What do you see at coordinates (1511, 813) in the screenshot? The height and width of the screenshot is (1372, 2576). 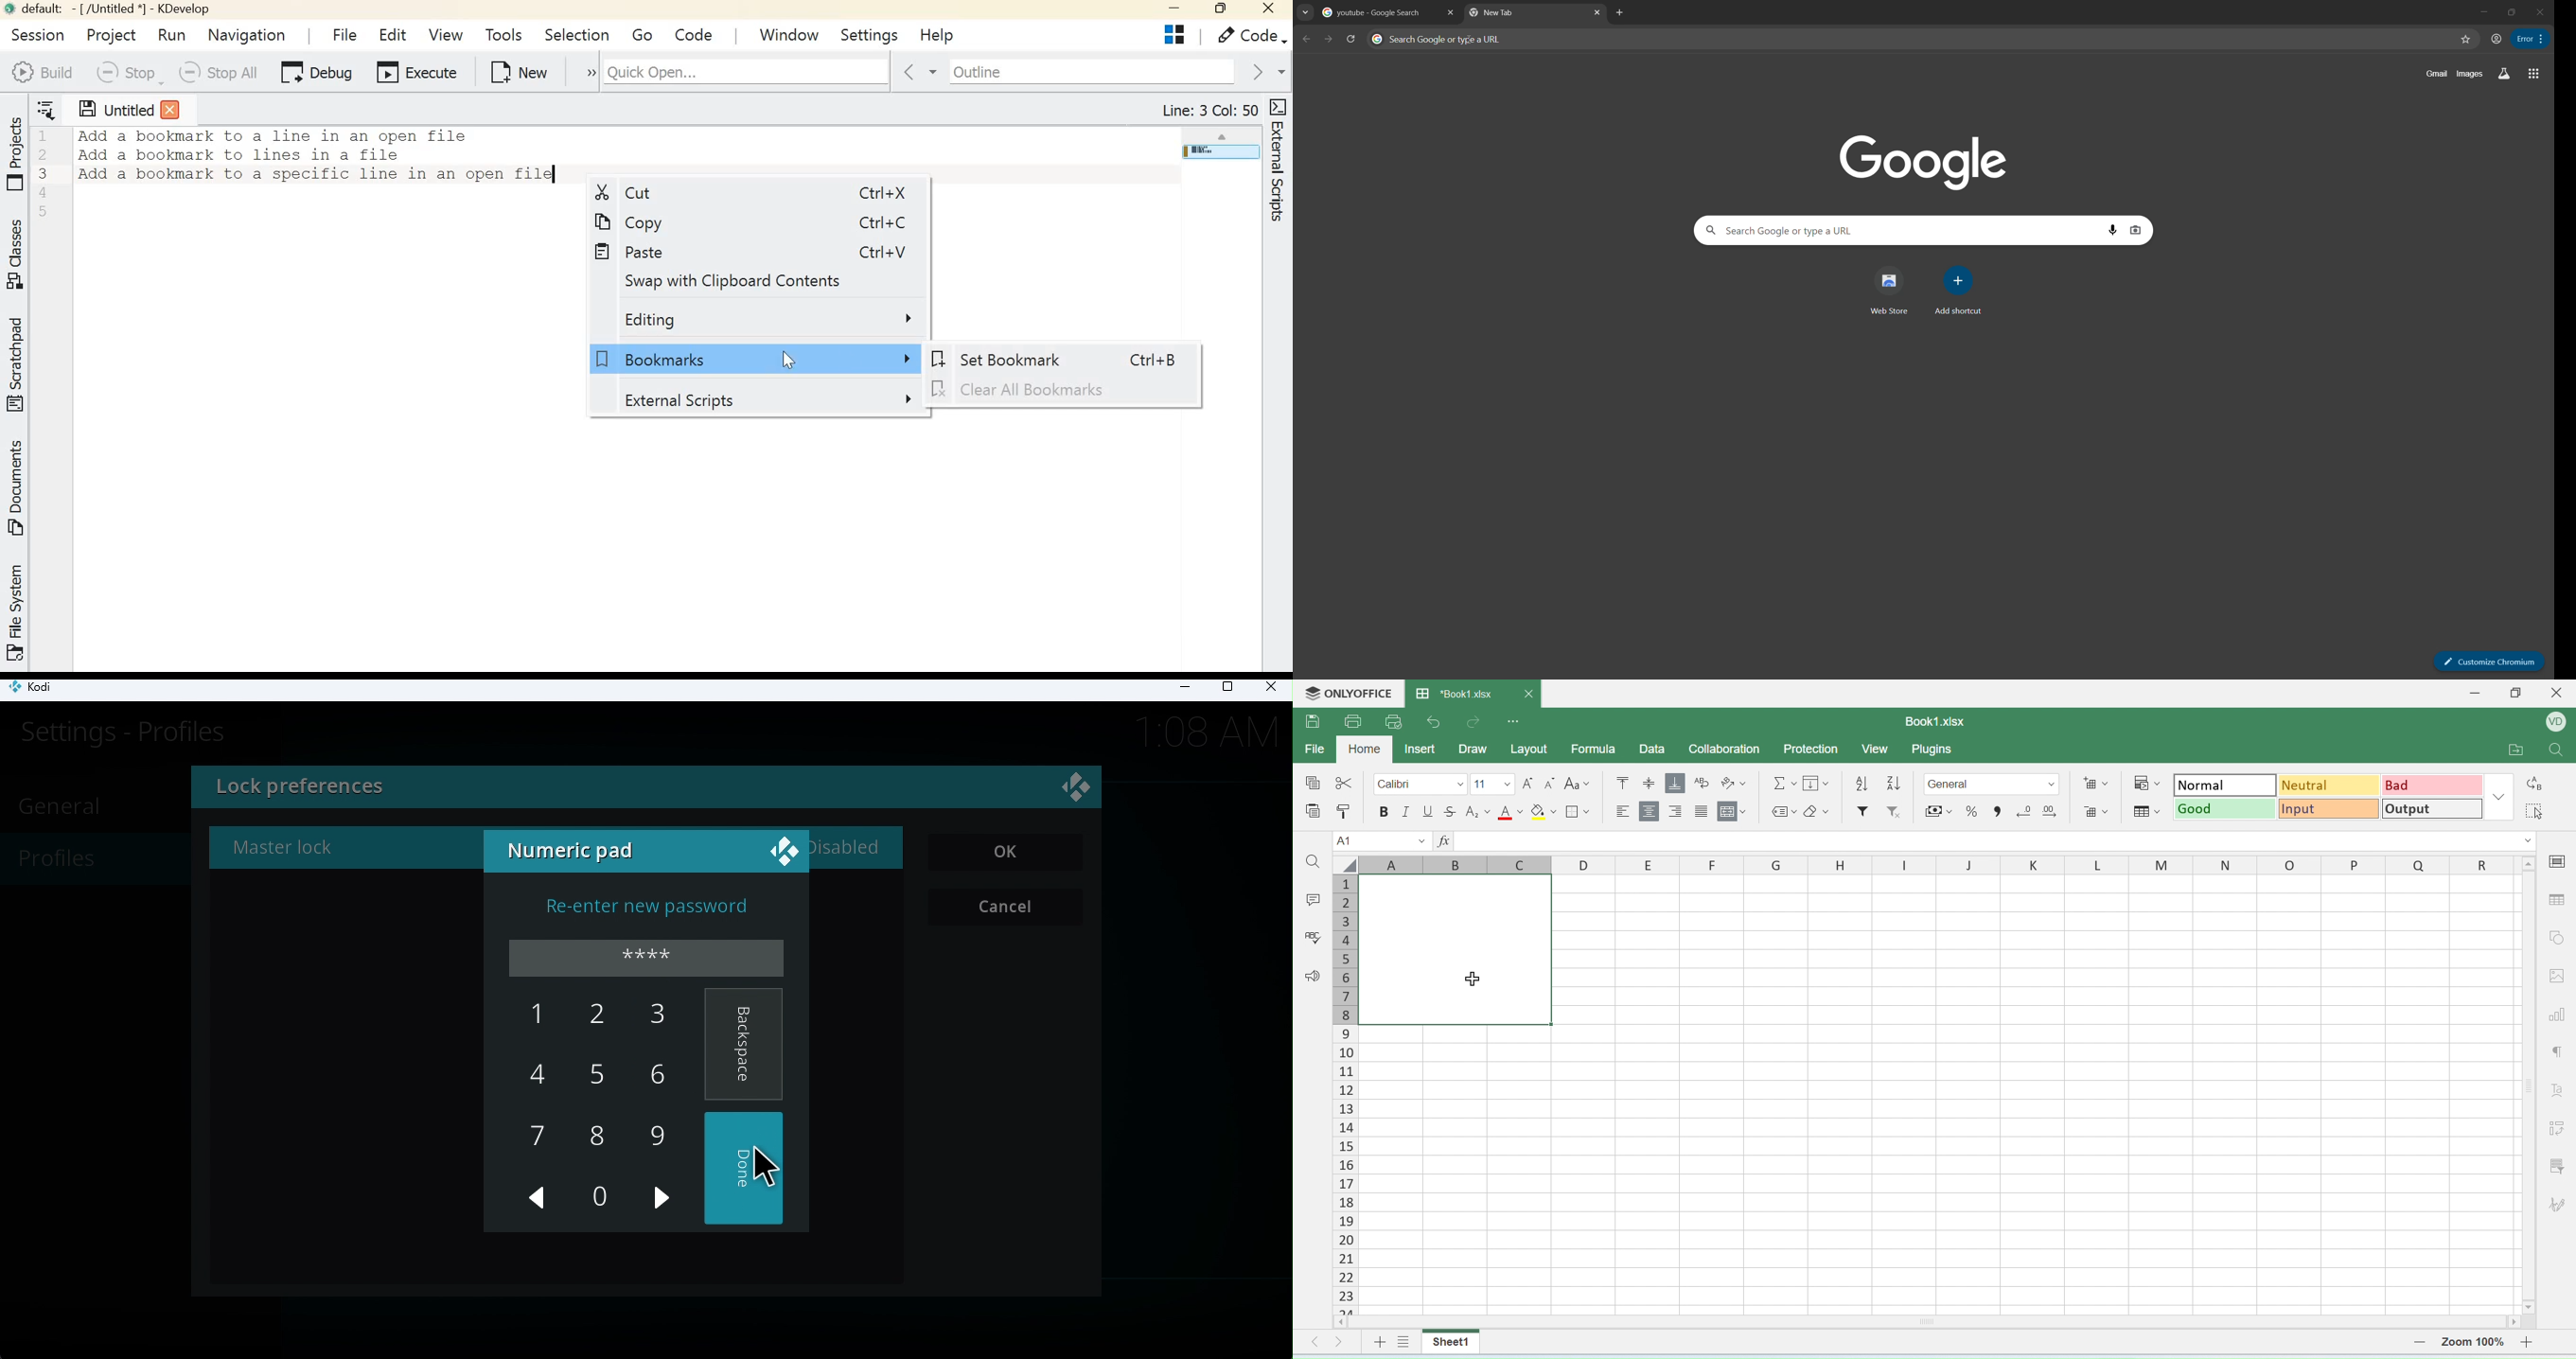 I see `` at bounding box center [1511, 813].